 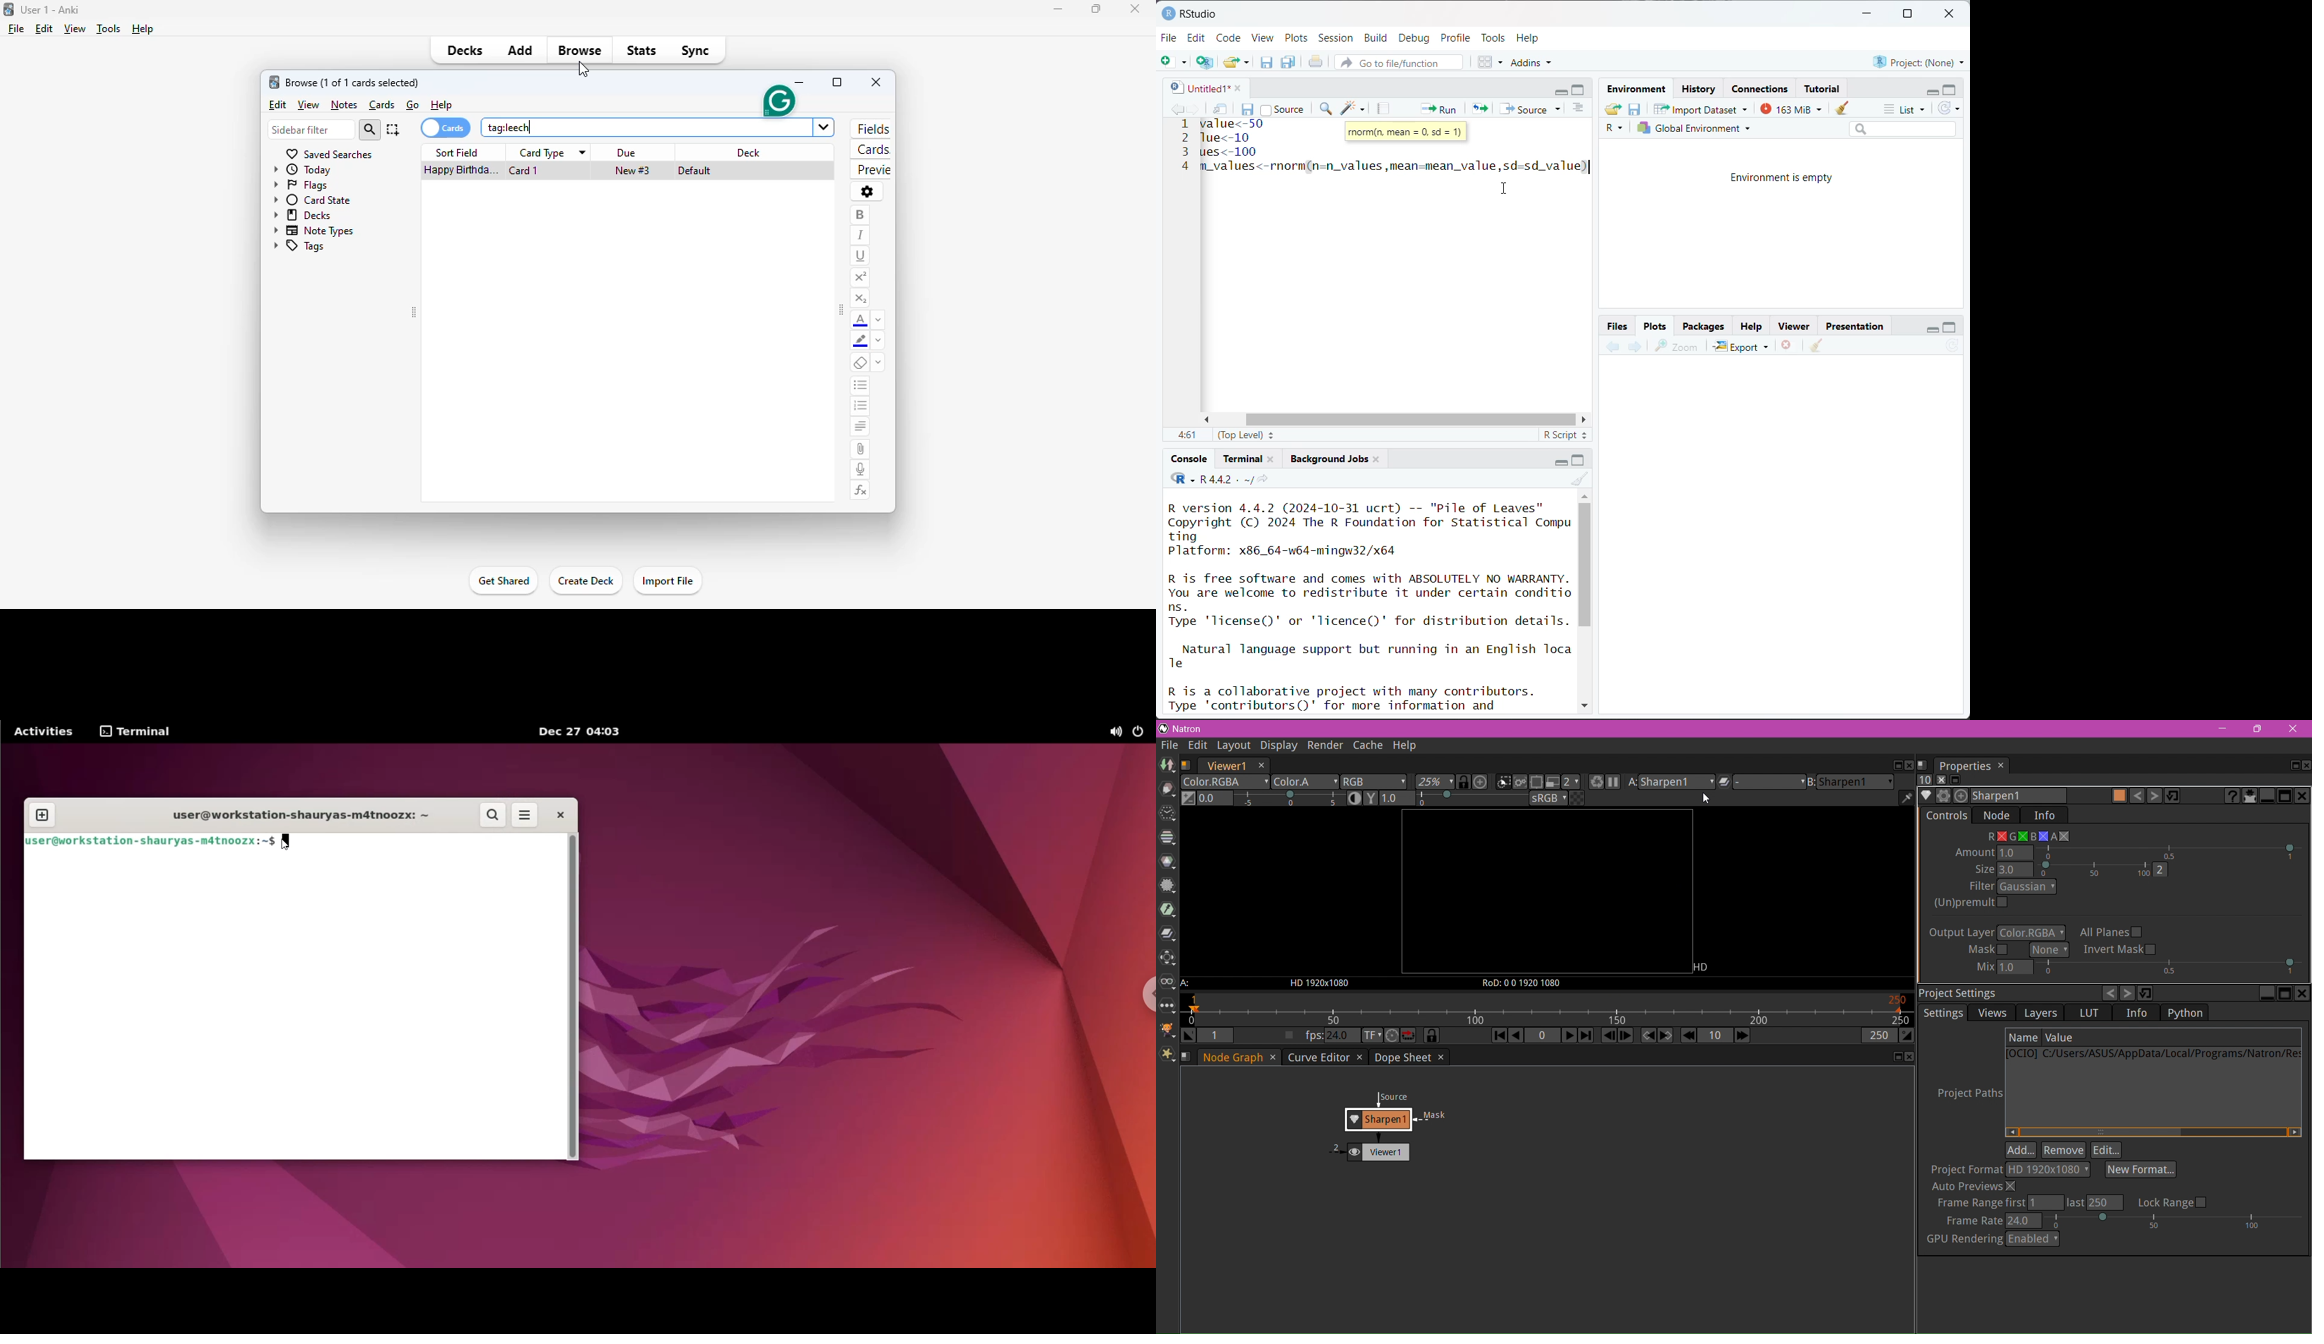 I want to click on , so click(x=1619, y=325).